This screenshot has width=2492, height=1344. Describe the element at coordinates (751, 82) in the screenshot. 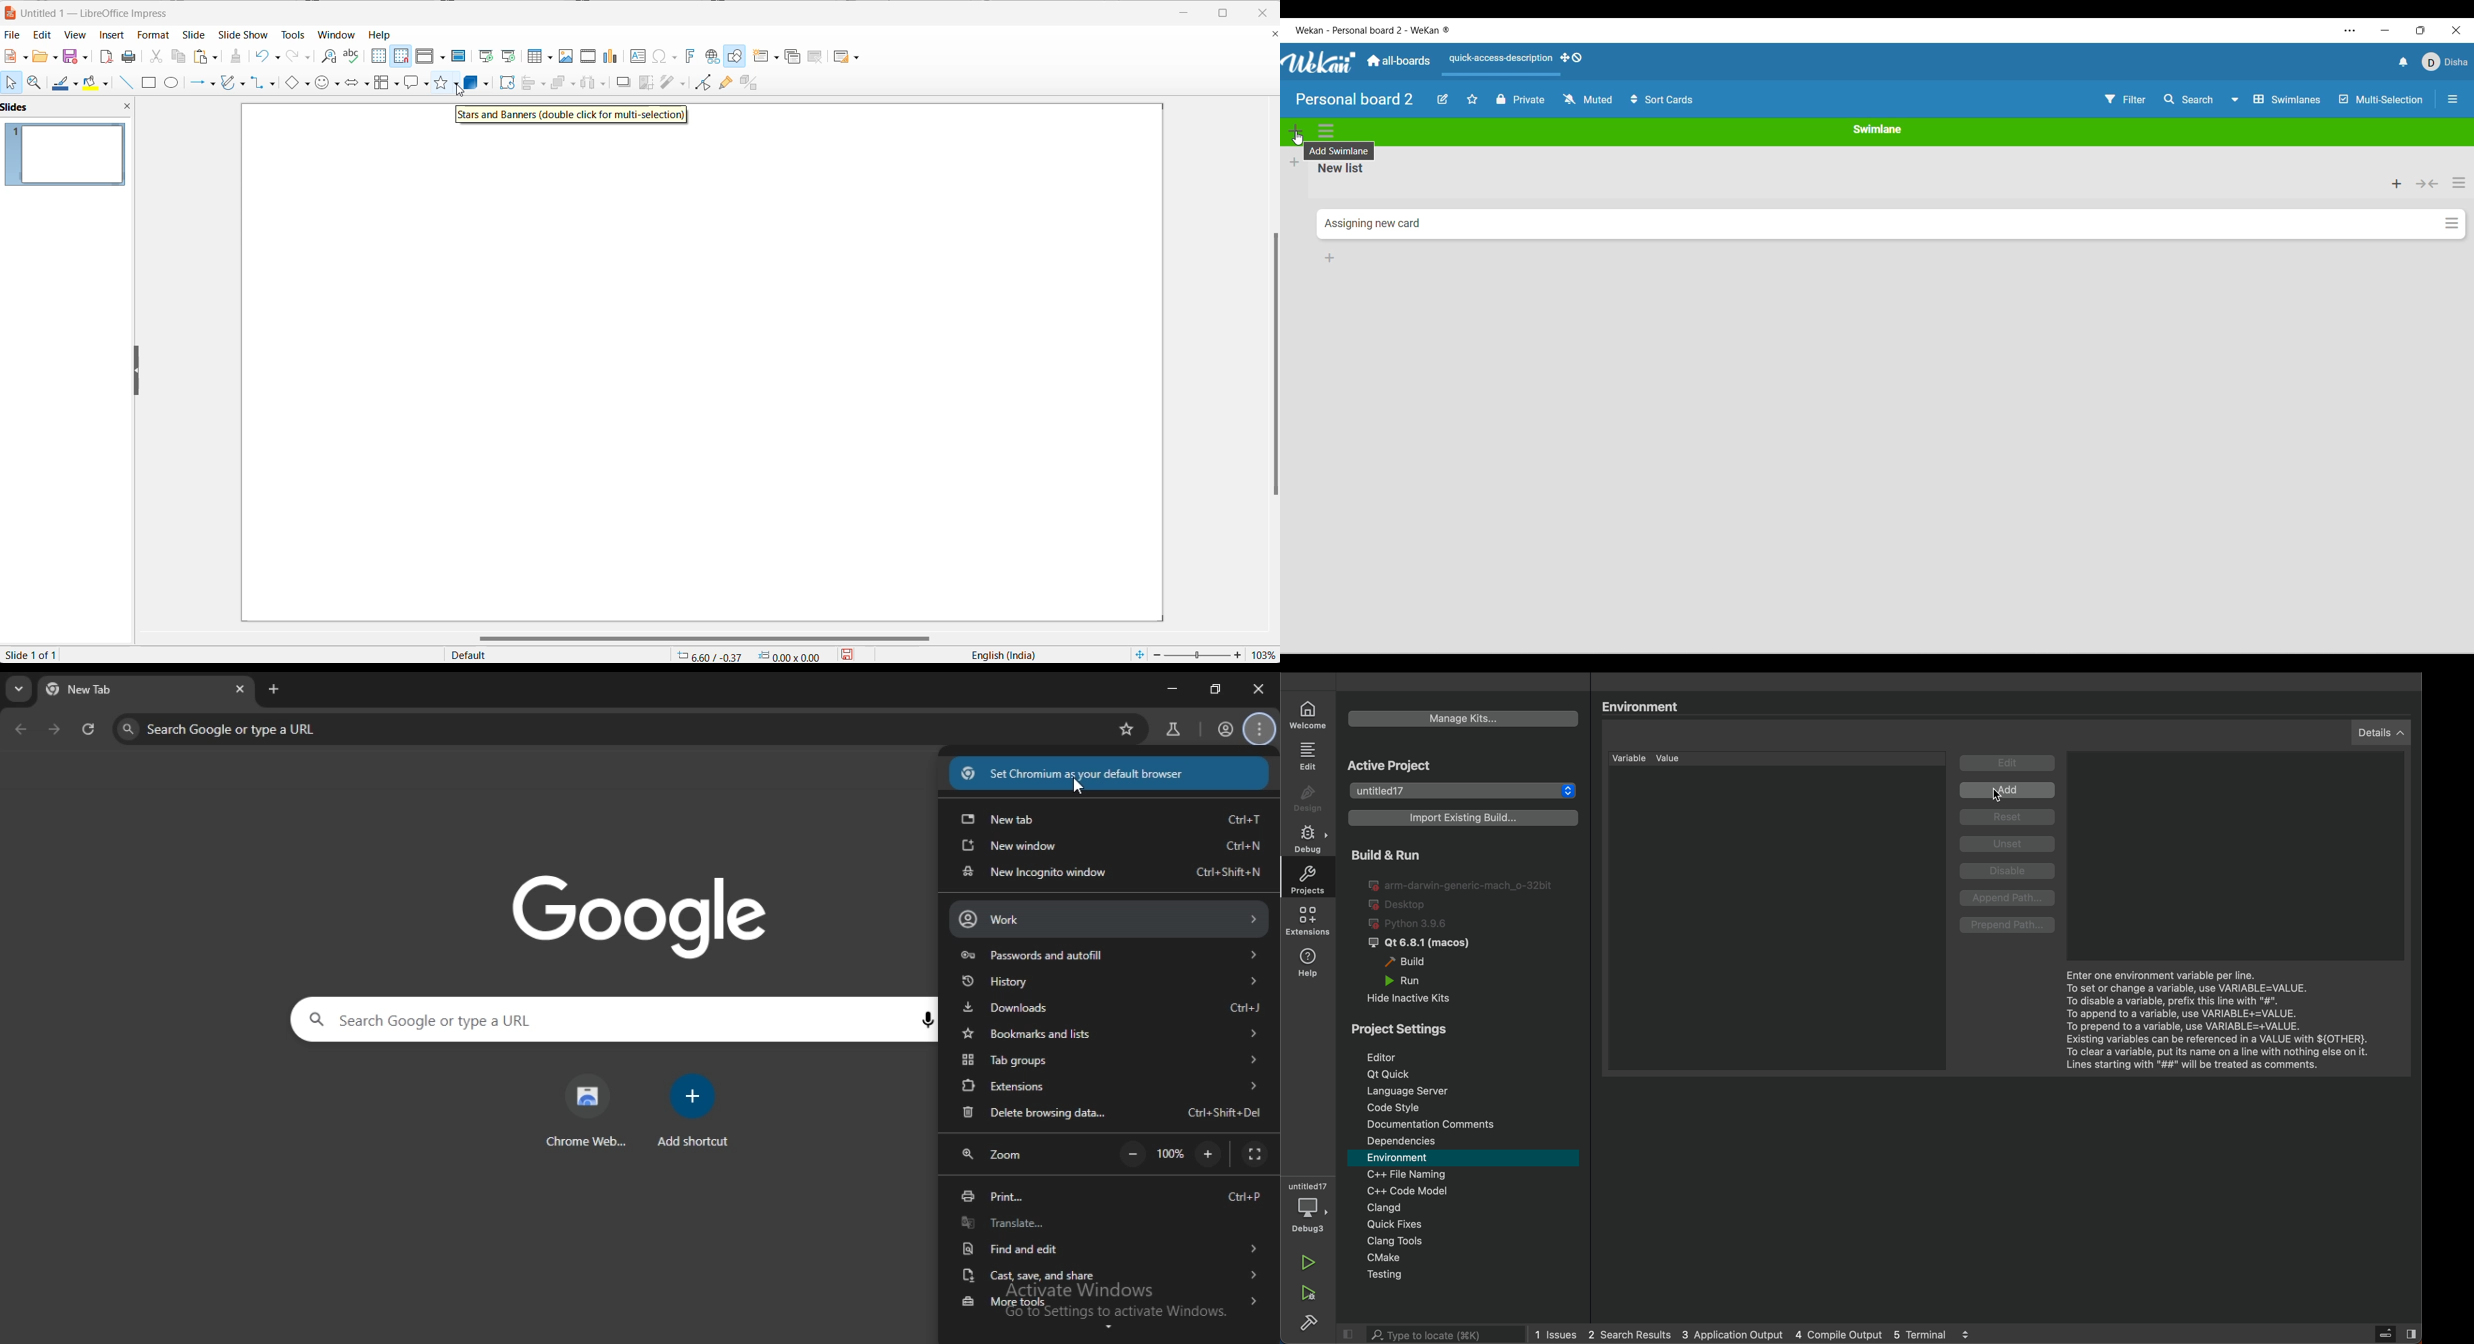

I see `toggle extrusion` at that location.